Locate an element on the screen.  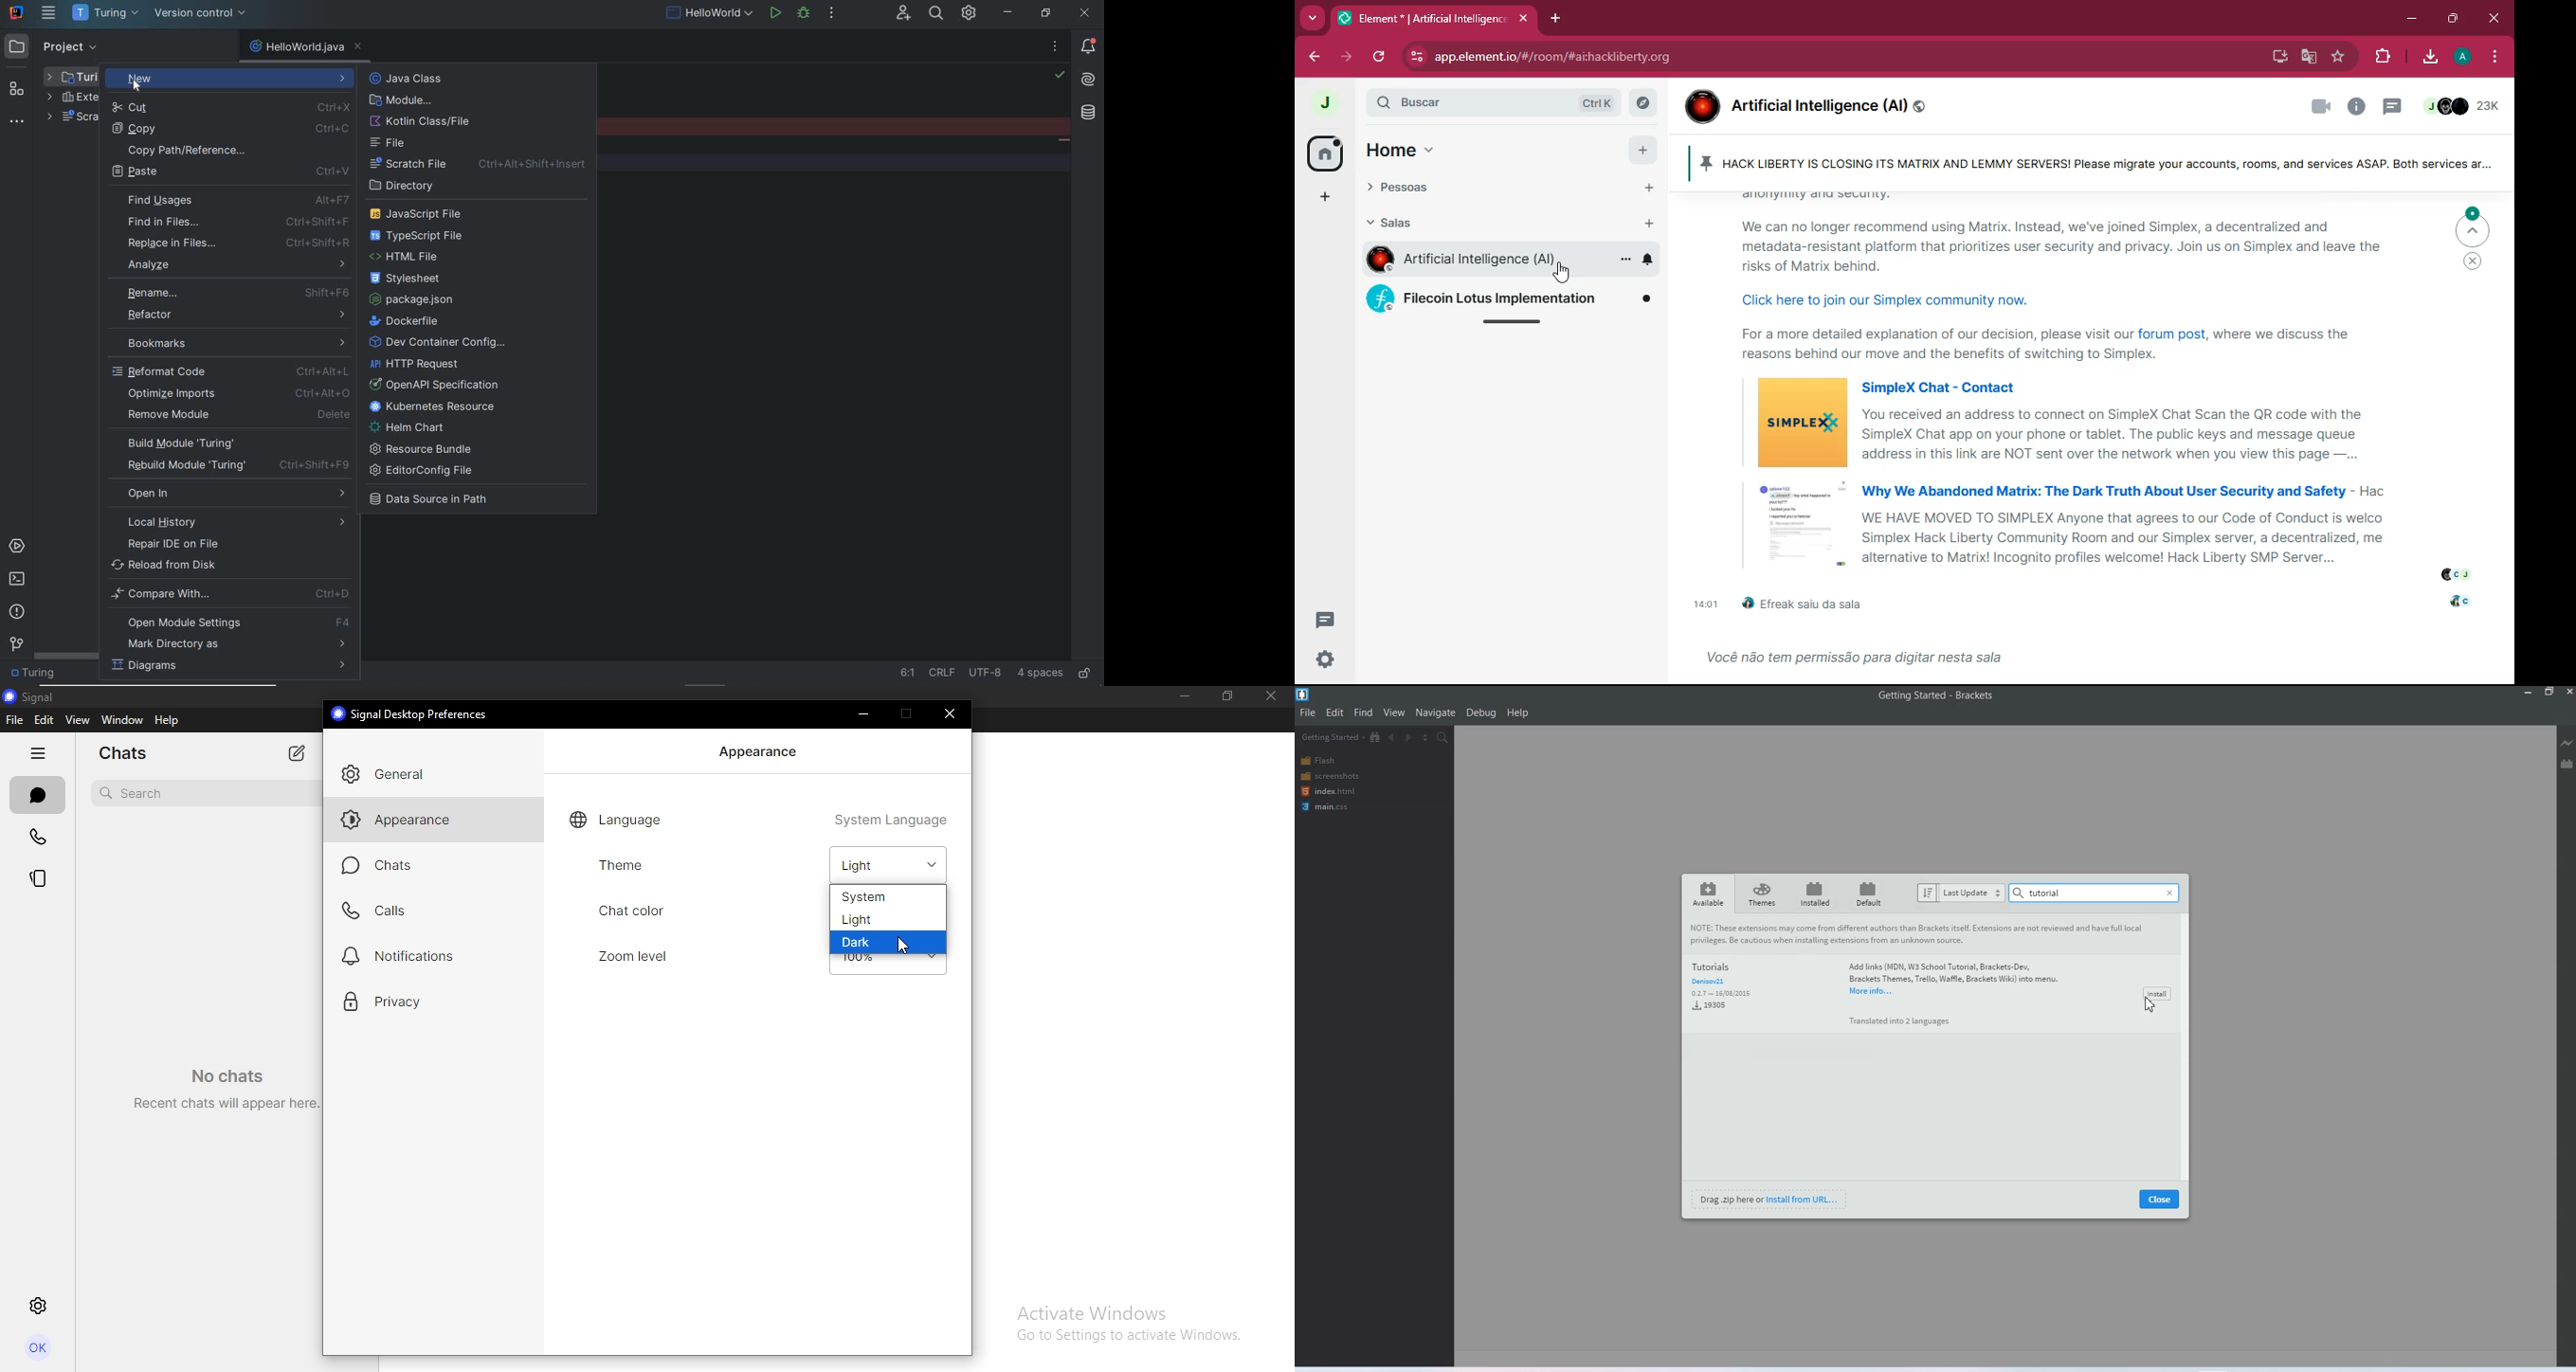
minimize is located at coordinates (1181, 696).